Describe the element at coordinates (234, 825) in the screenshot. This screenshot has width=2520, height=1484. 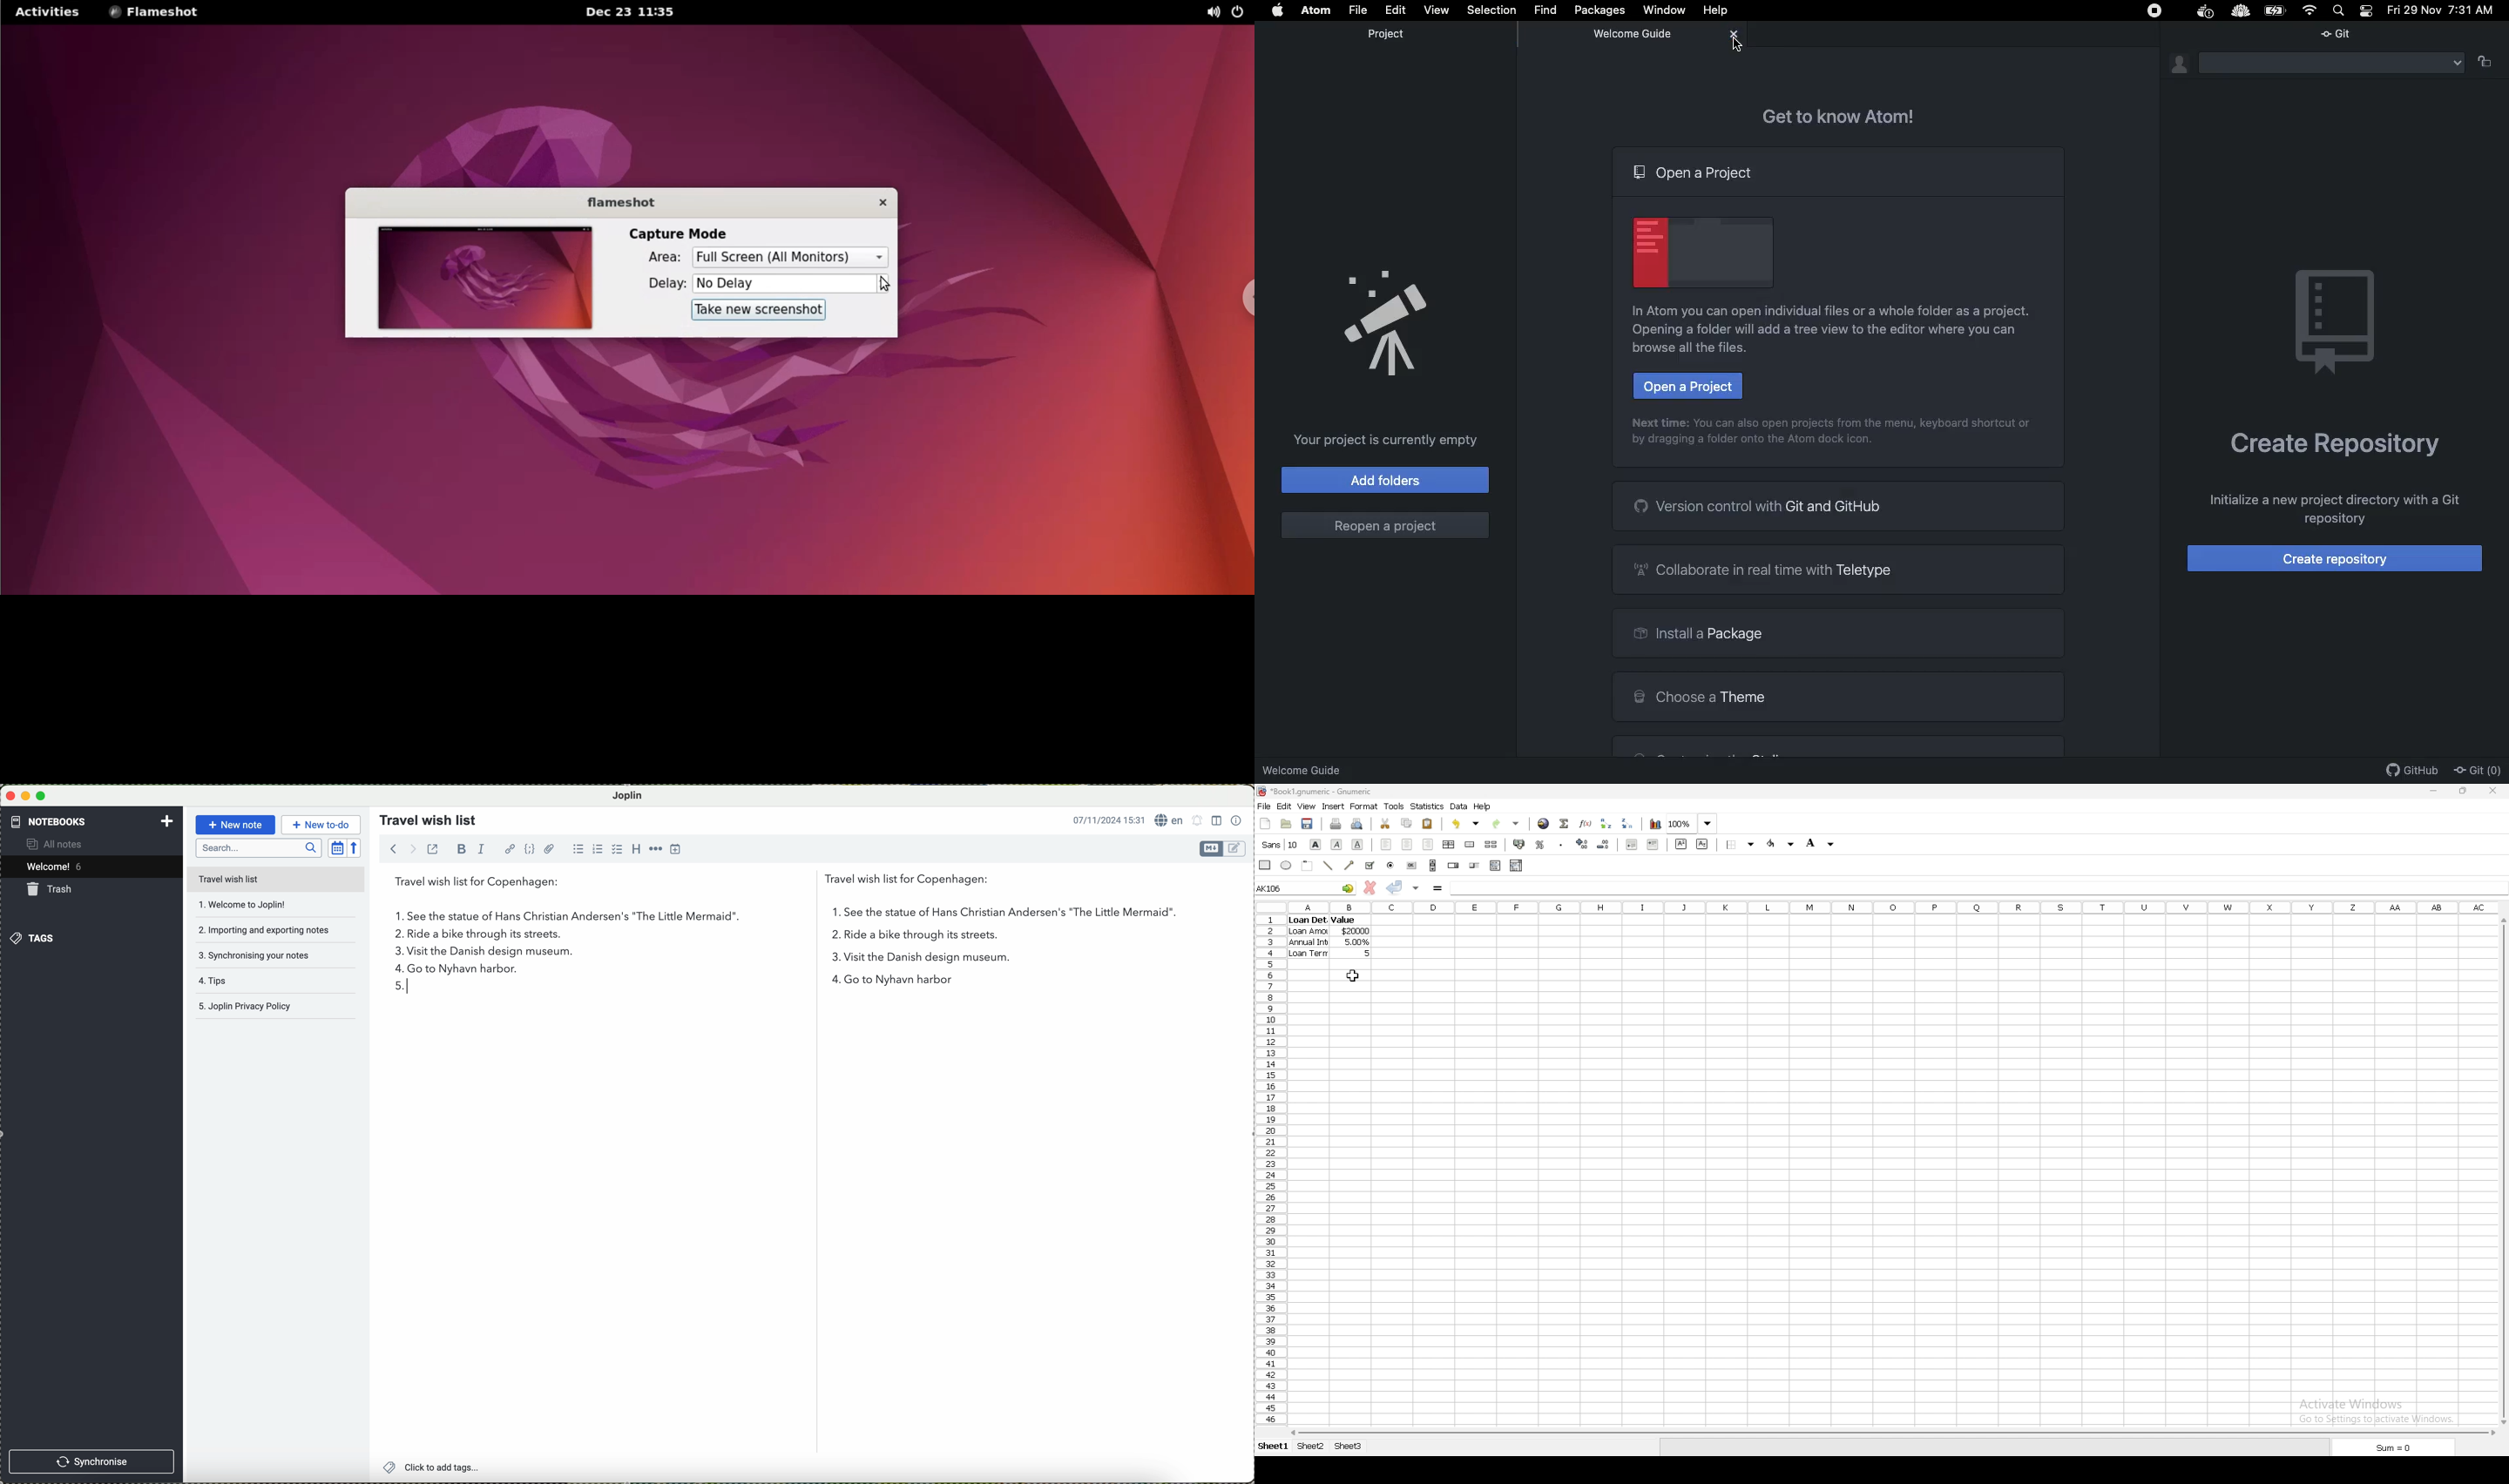
I see `new note button` at that location.